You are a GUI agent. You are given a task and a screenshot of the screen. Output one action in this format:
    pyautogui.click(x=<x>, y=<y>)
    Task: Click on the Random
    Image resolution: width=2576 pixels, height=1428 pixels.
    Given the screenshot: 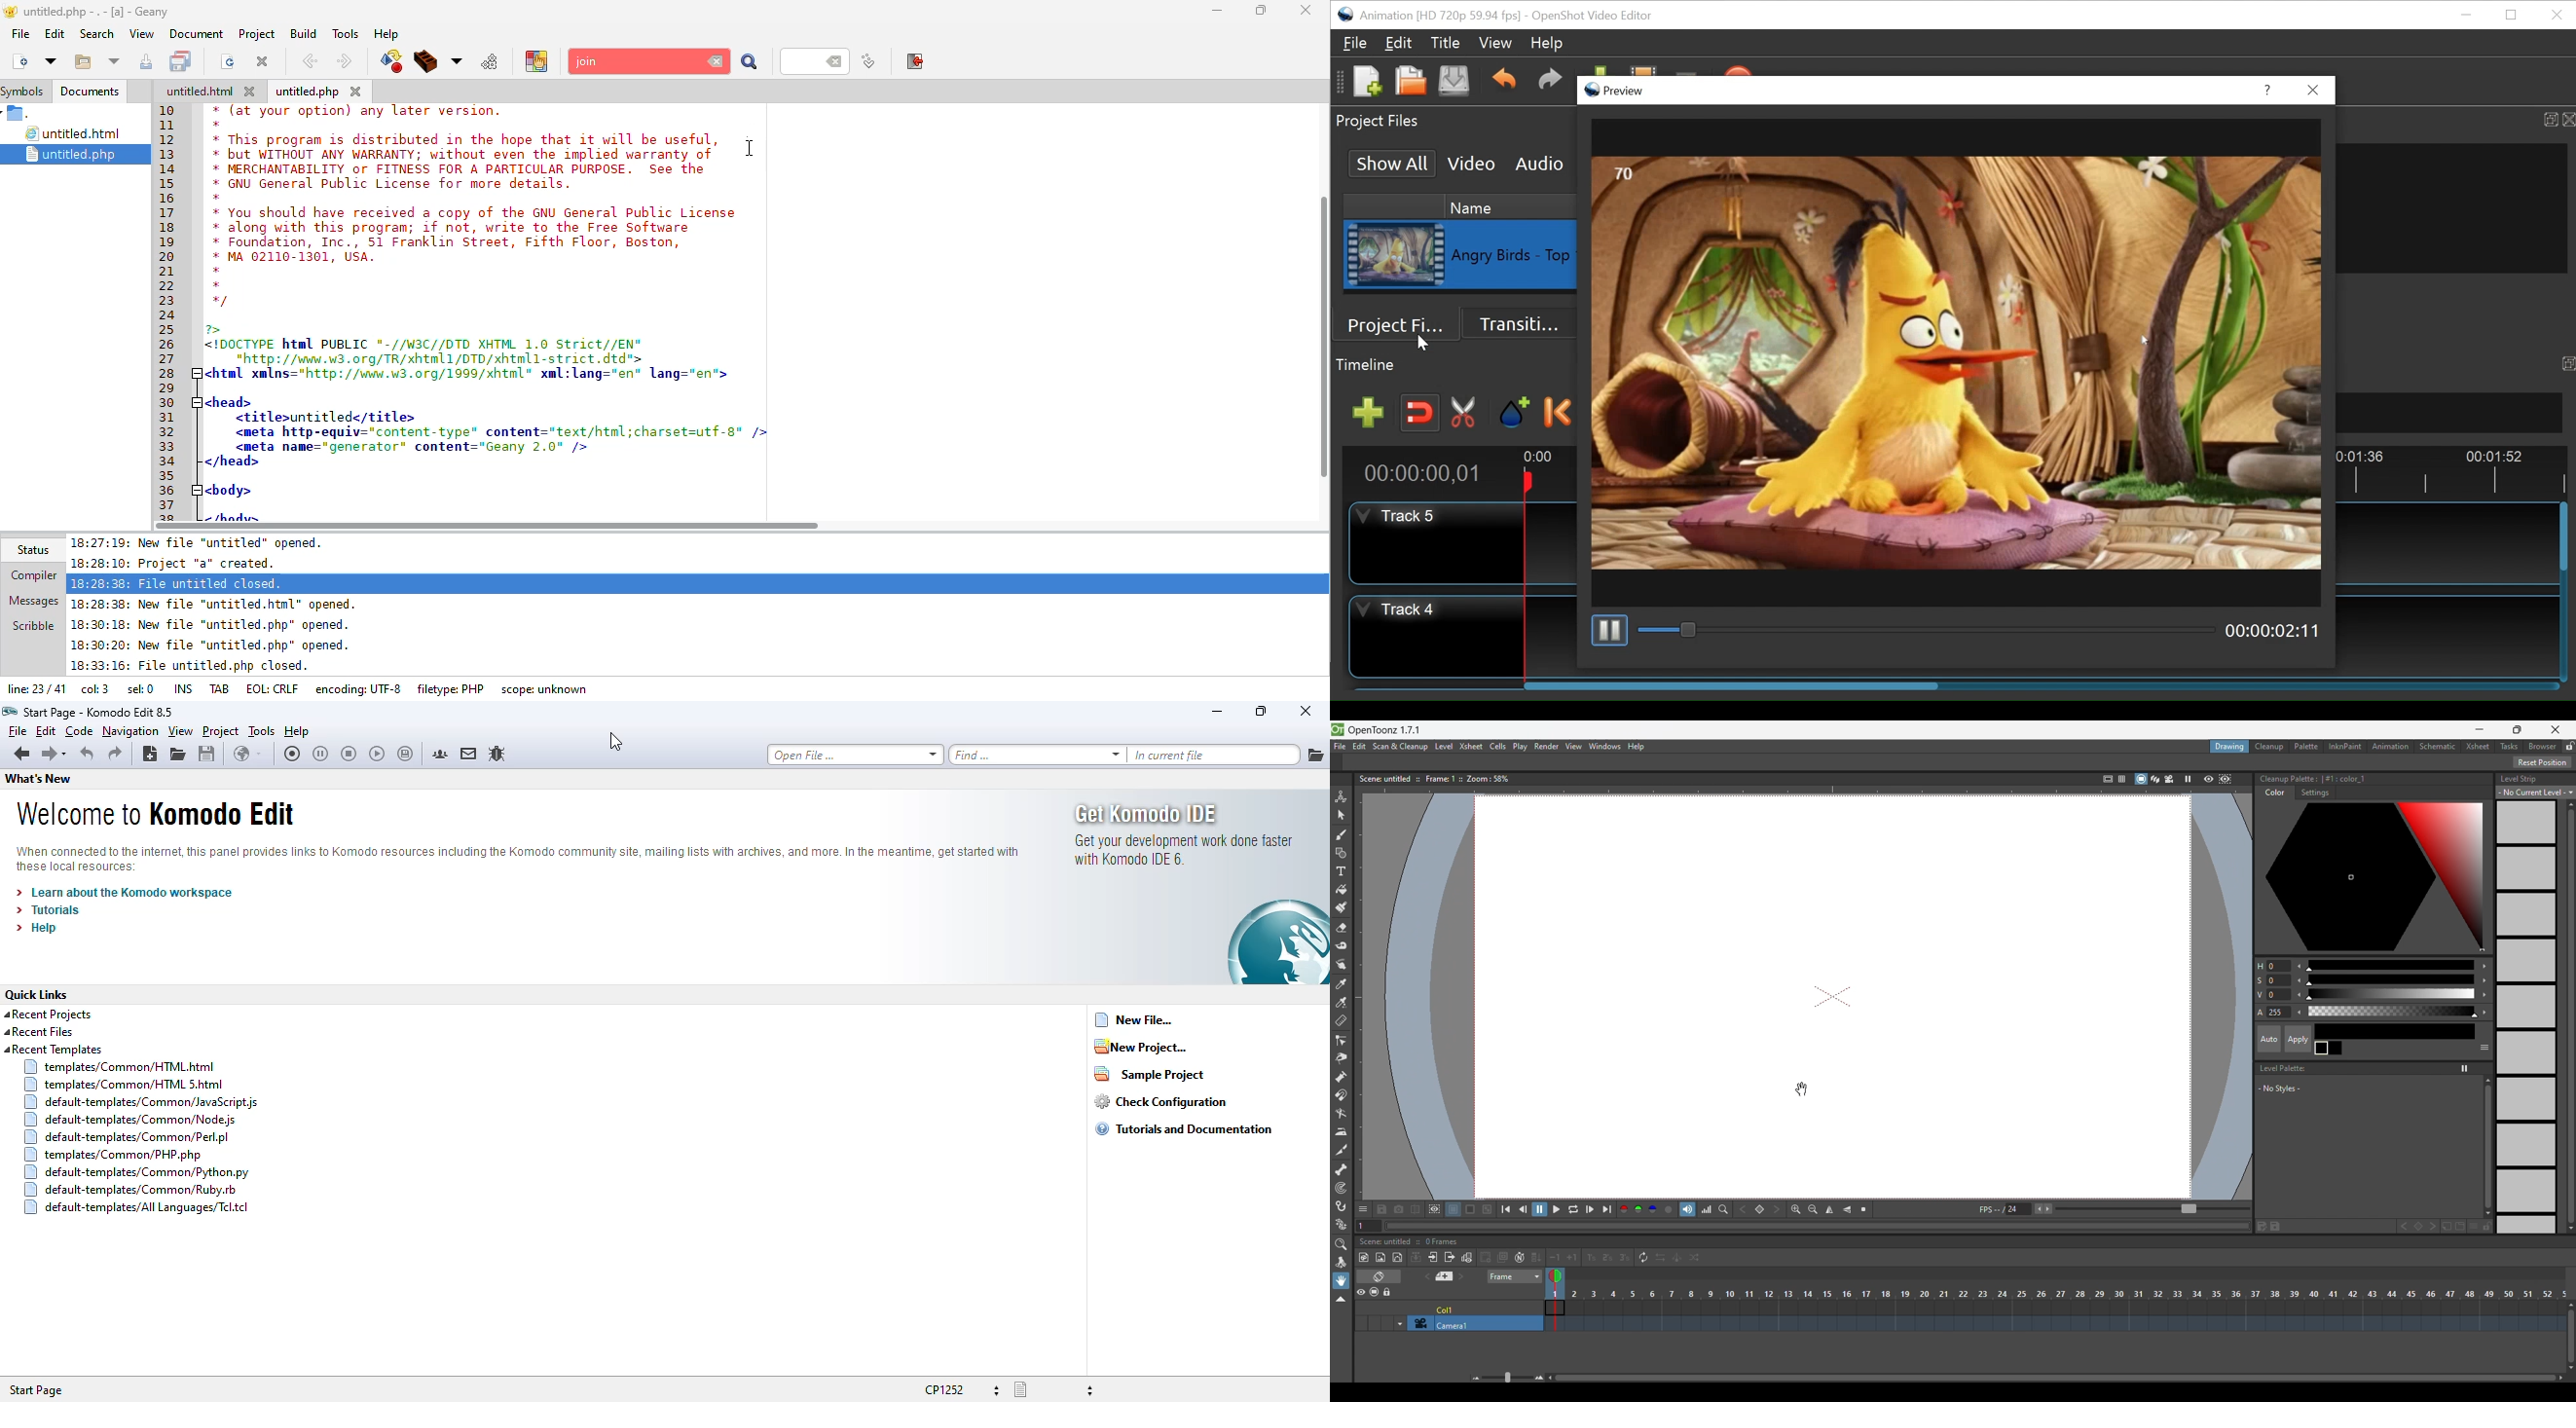 What is the action you would take?
    pyautogui.click(x=1694, y=1257)
    